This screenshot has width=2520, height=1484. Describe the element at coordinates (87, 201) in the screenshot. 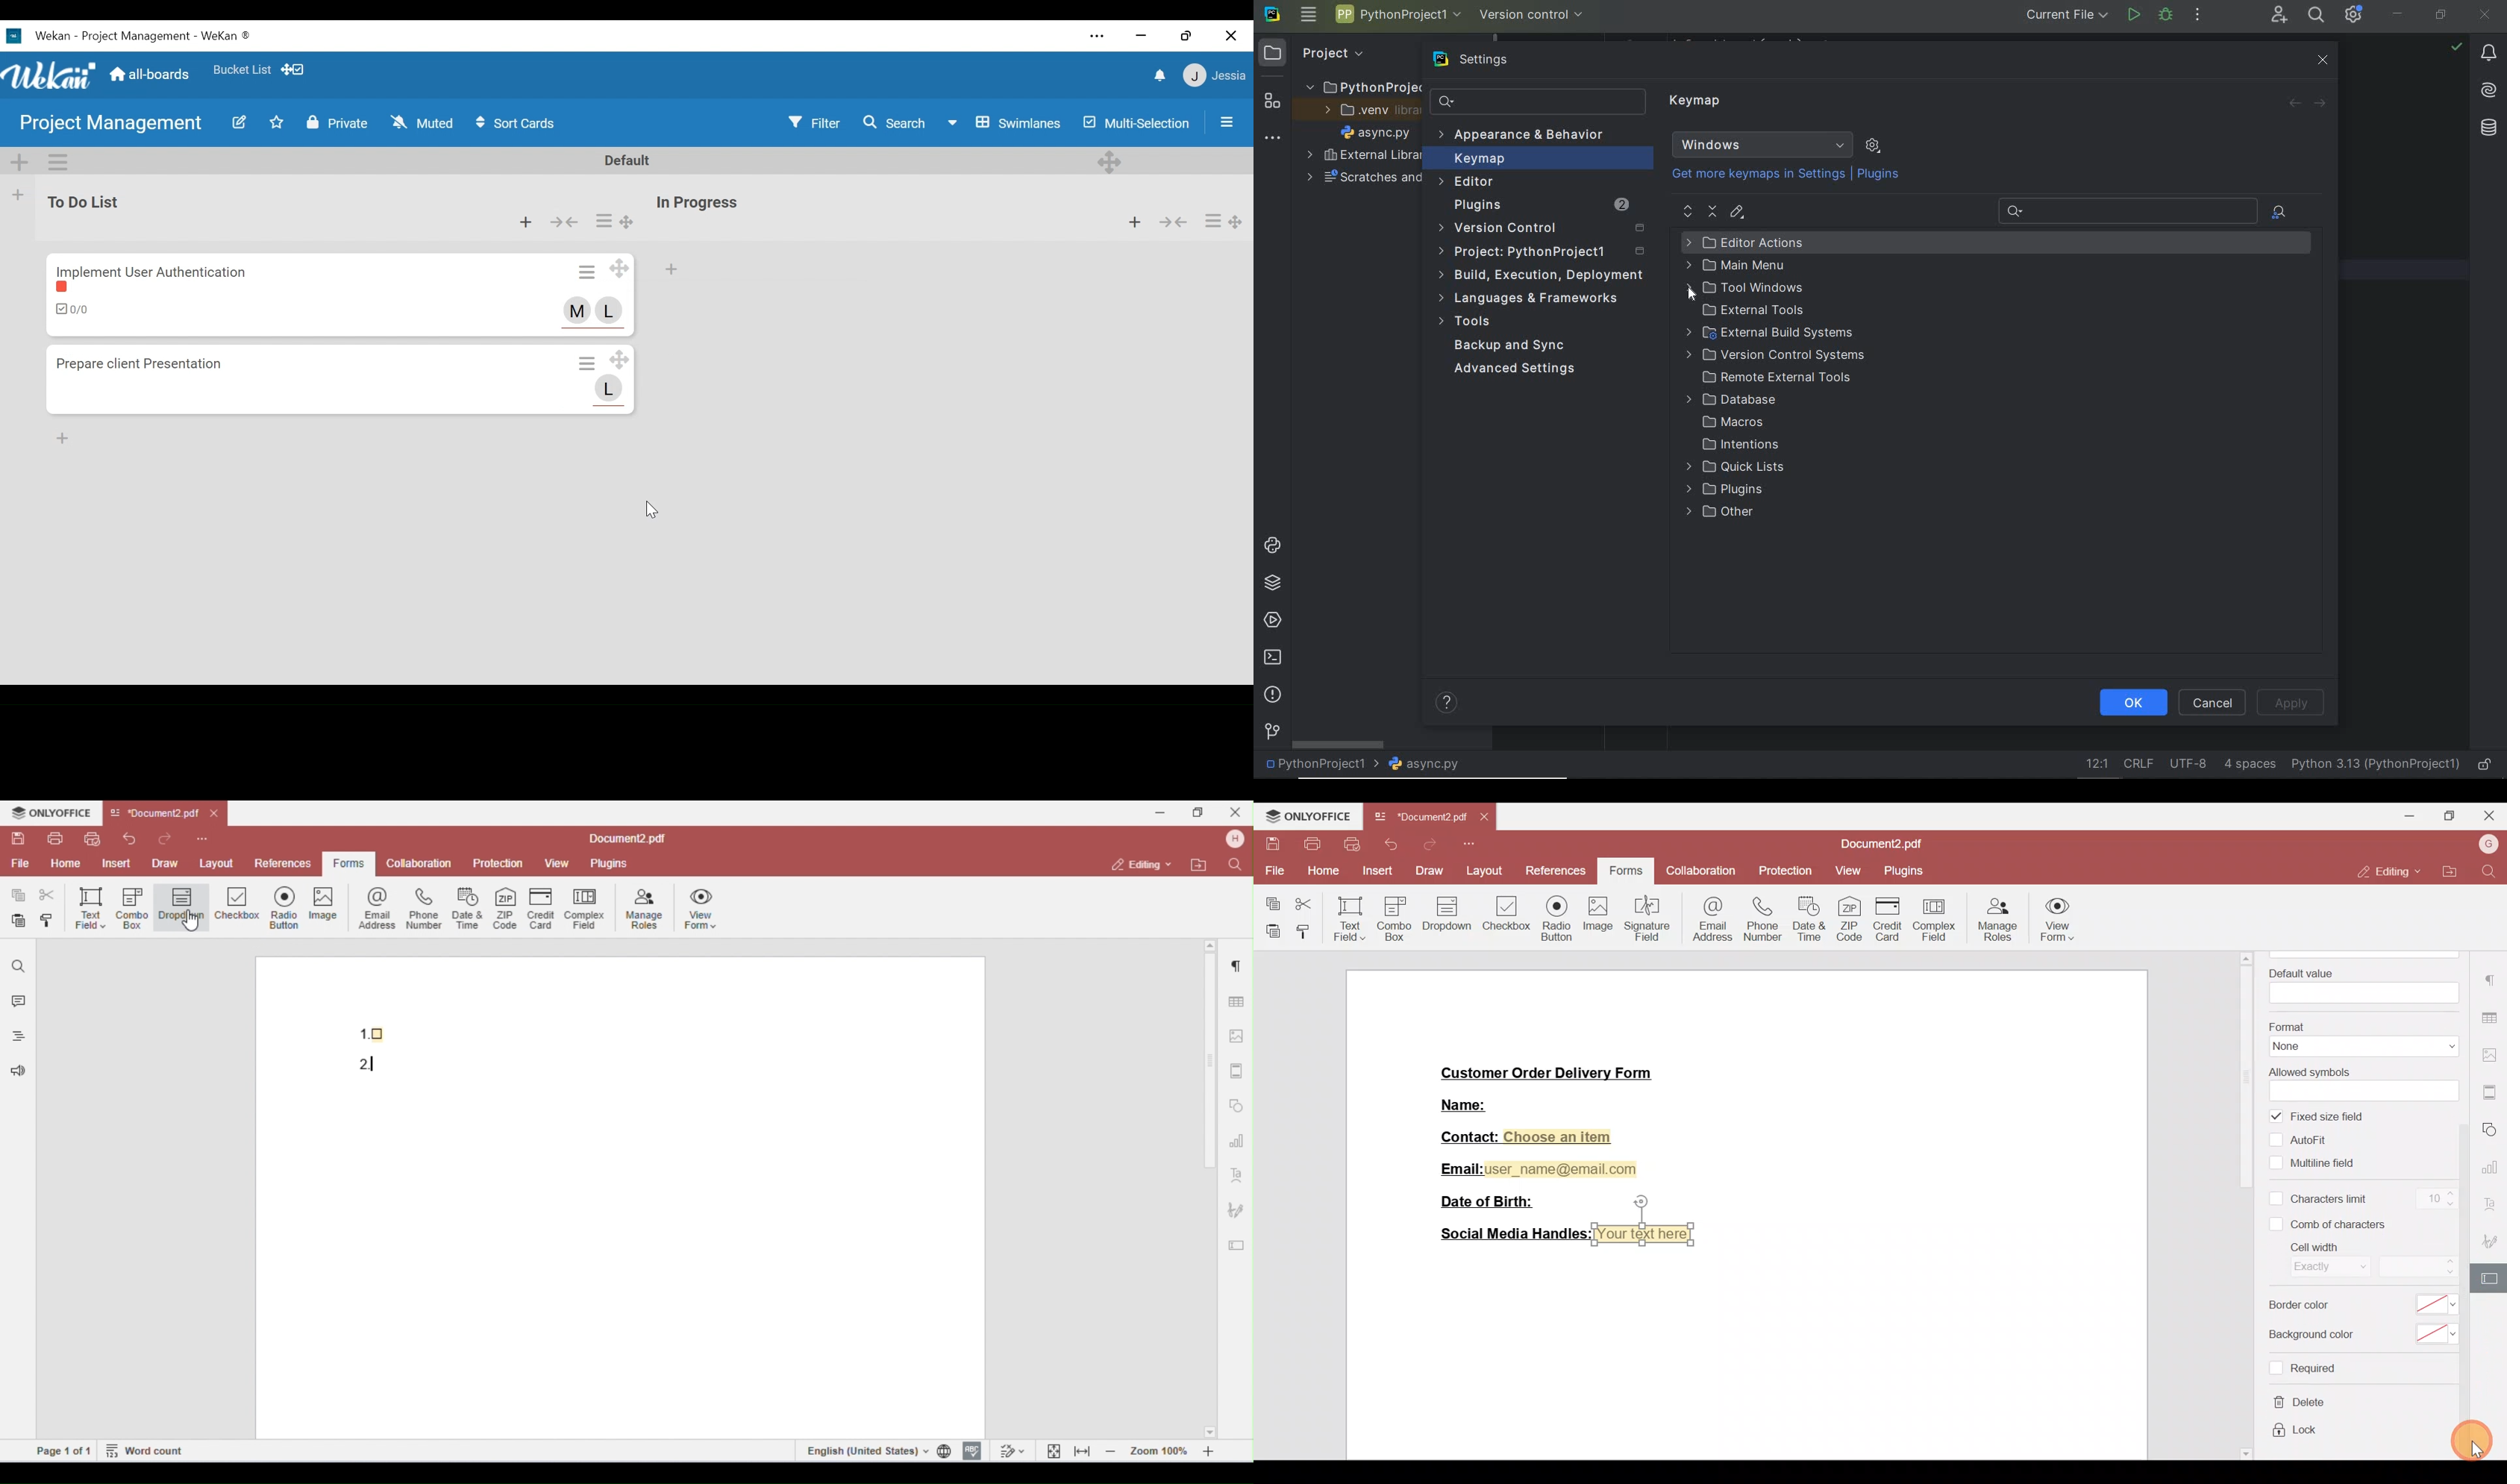

I see `List Title` at that location.